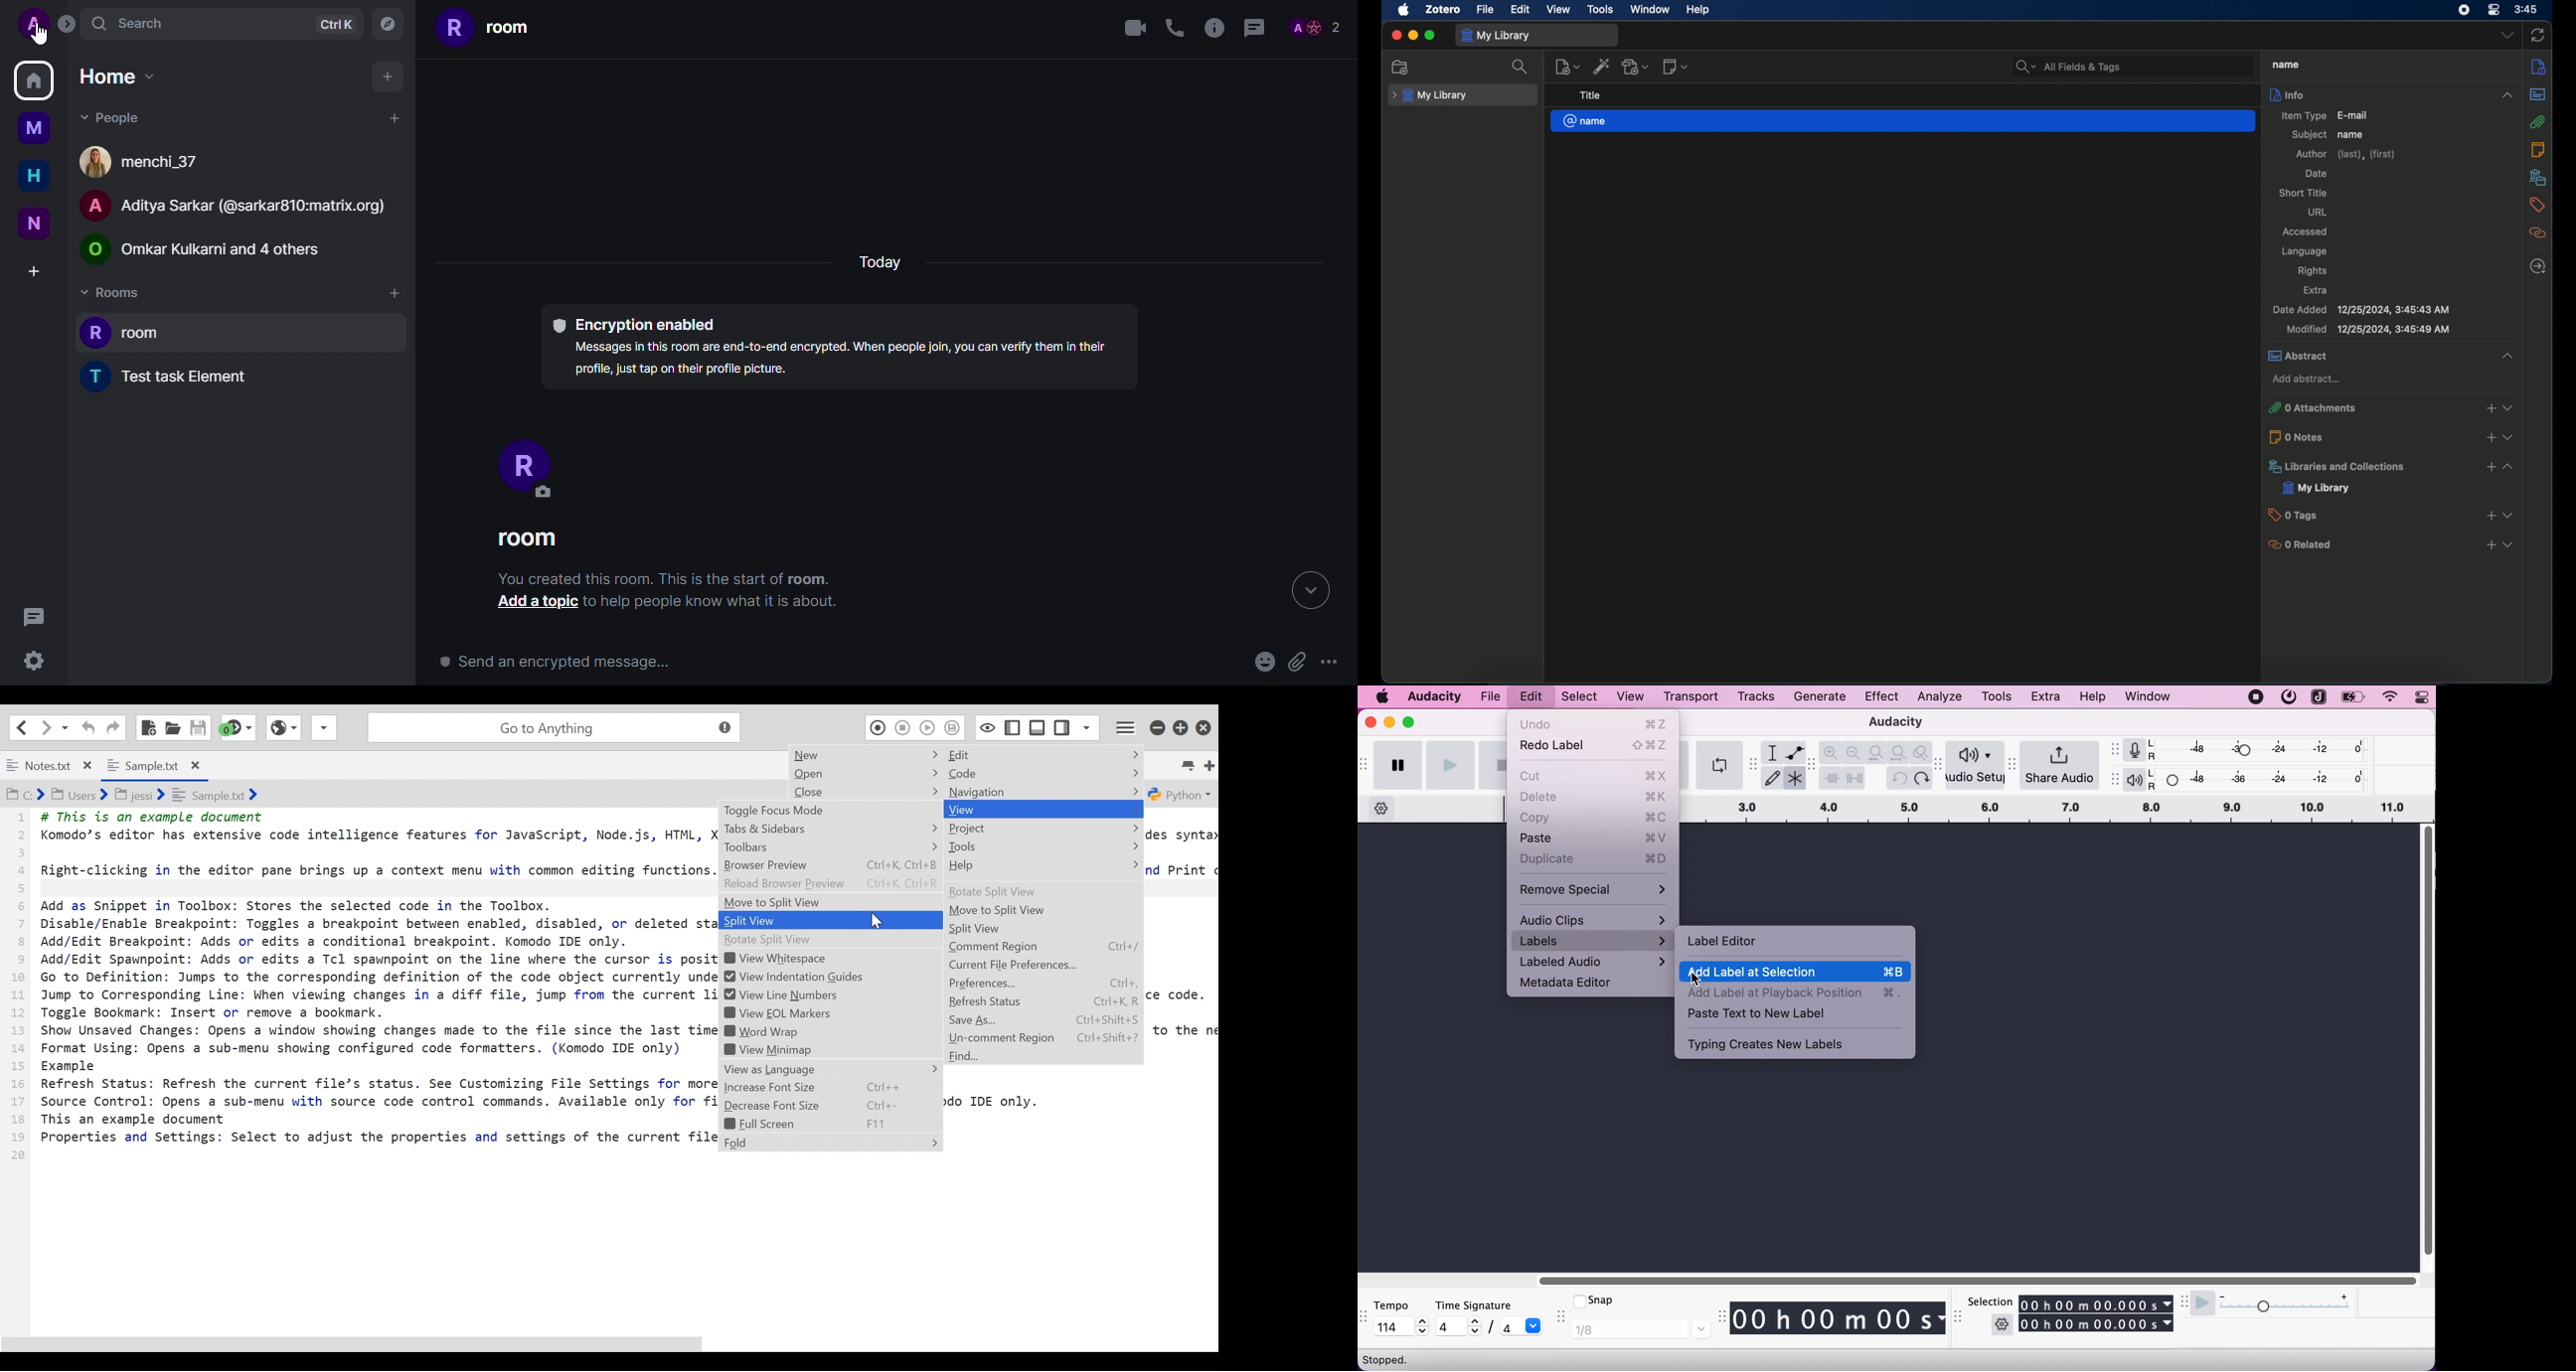 The height and width of the screenshot is (1372, 2576). I want to click on maximize, so click(1431, 36).